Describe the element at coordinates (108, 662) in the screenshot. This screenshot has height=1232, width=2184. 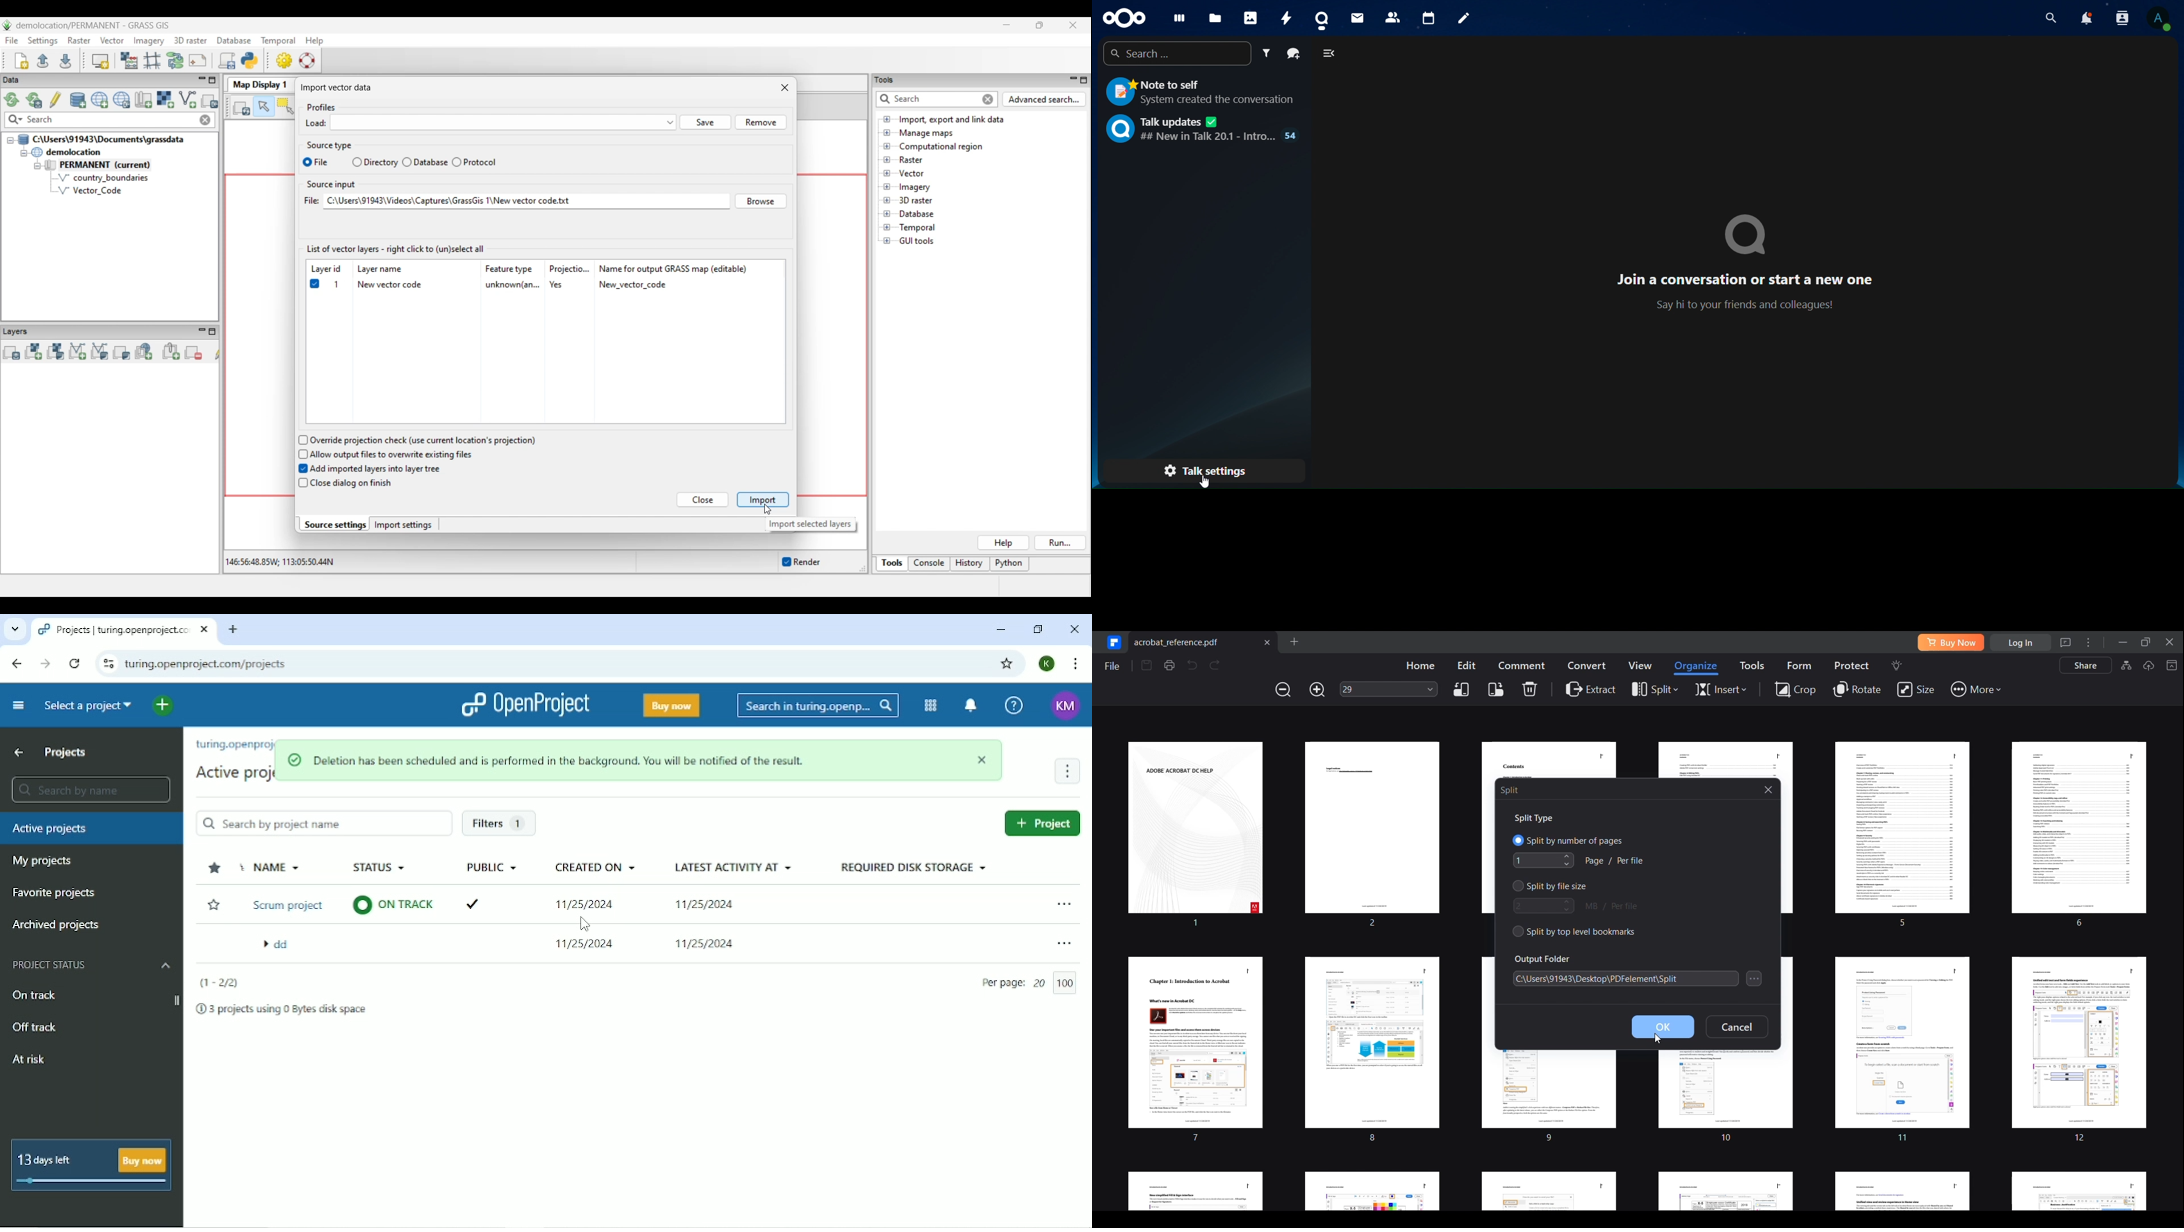
I see `View site information` at that location.